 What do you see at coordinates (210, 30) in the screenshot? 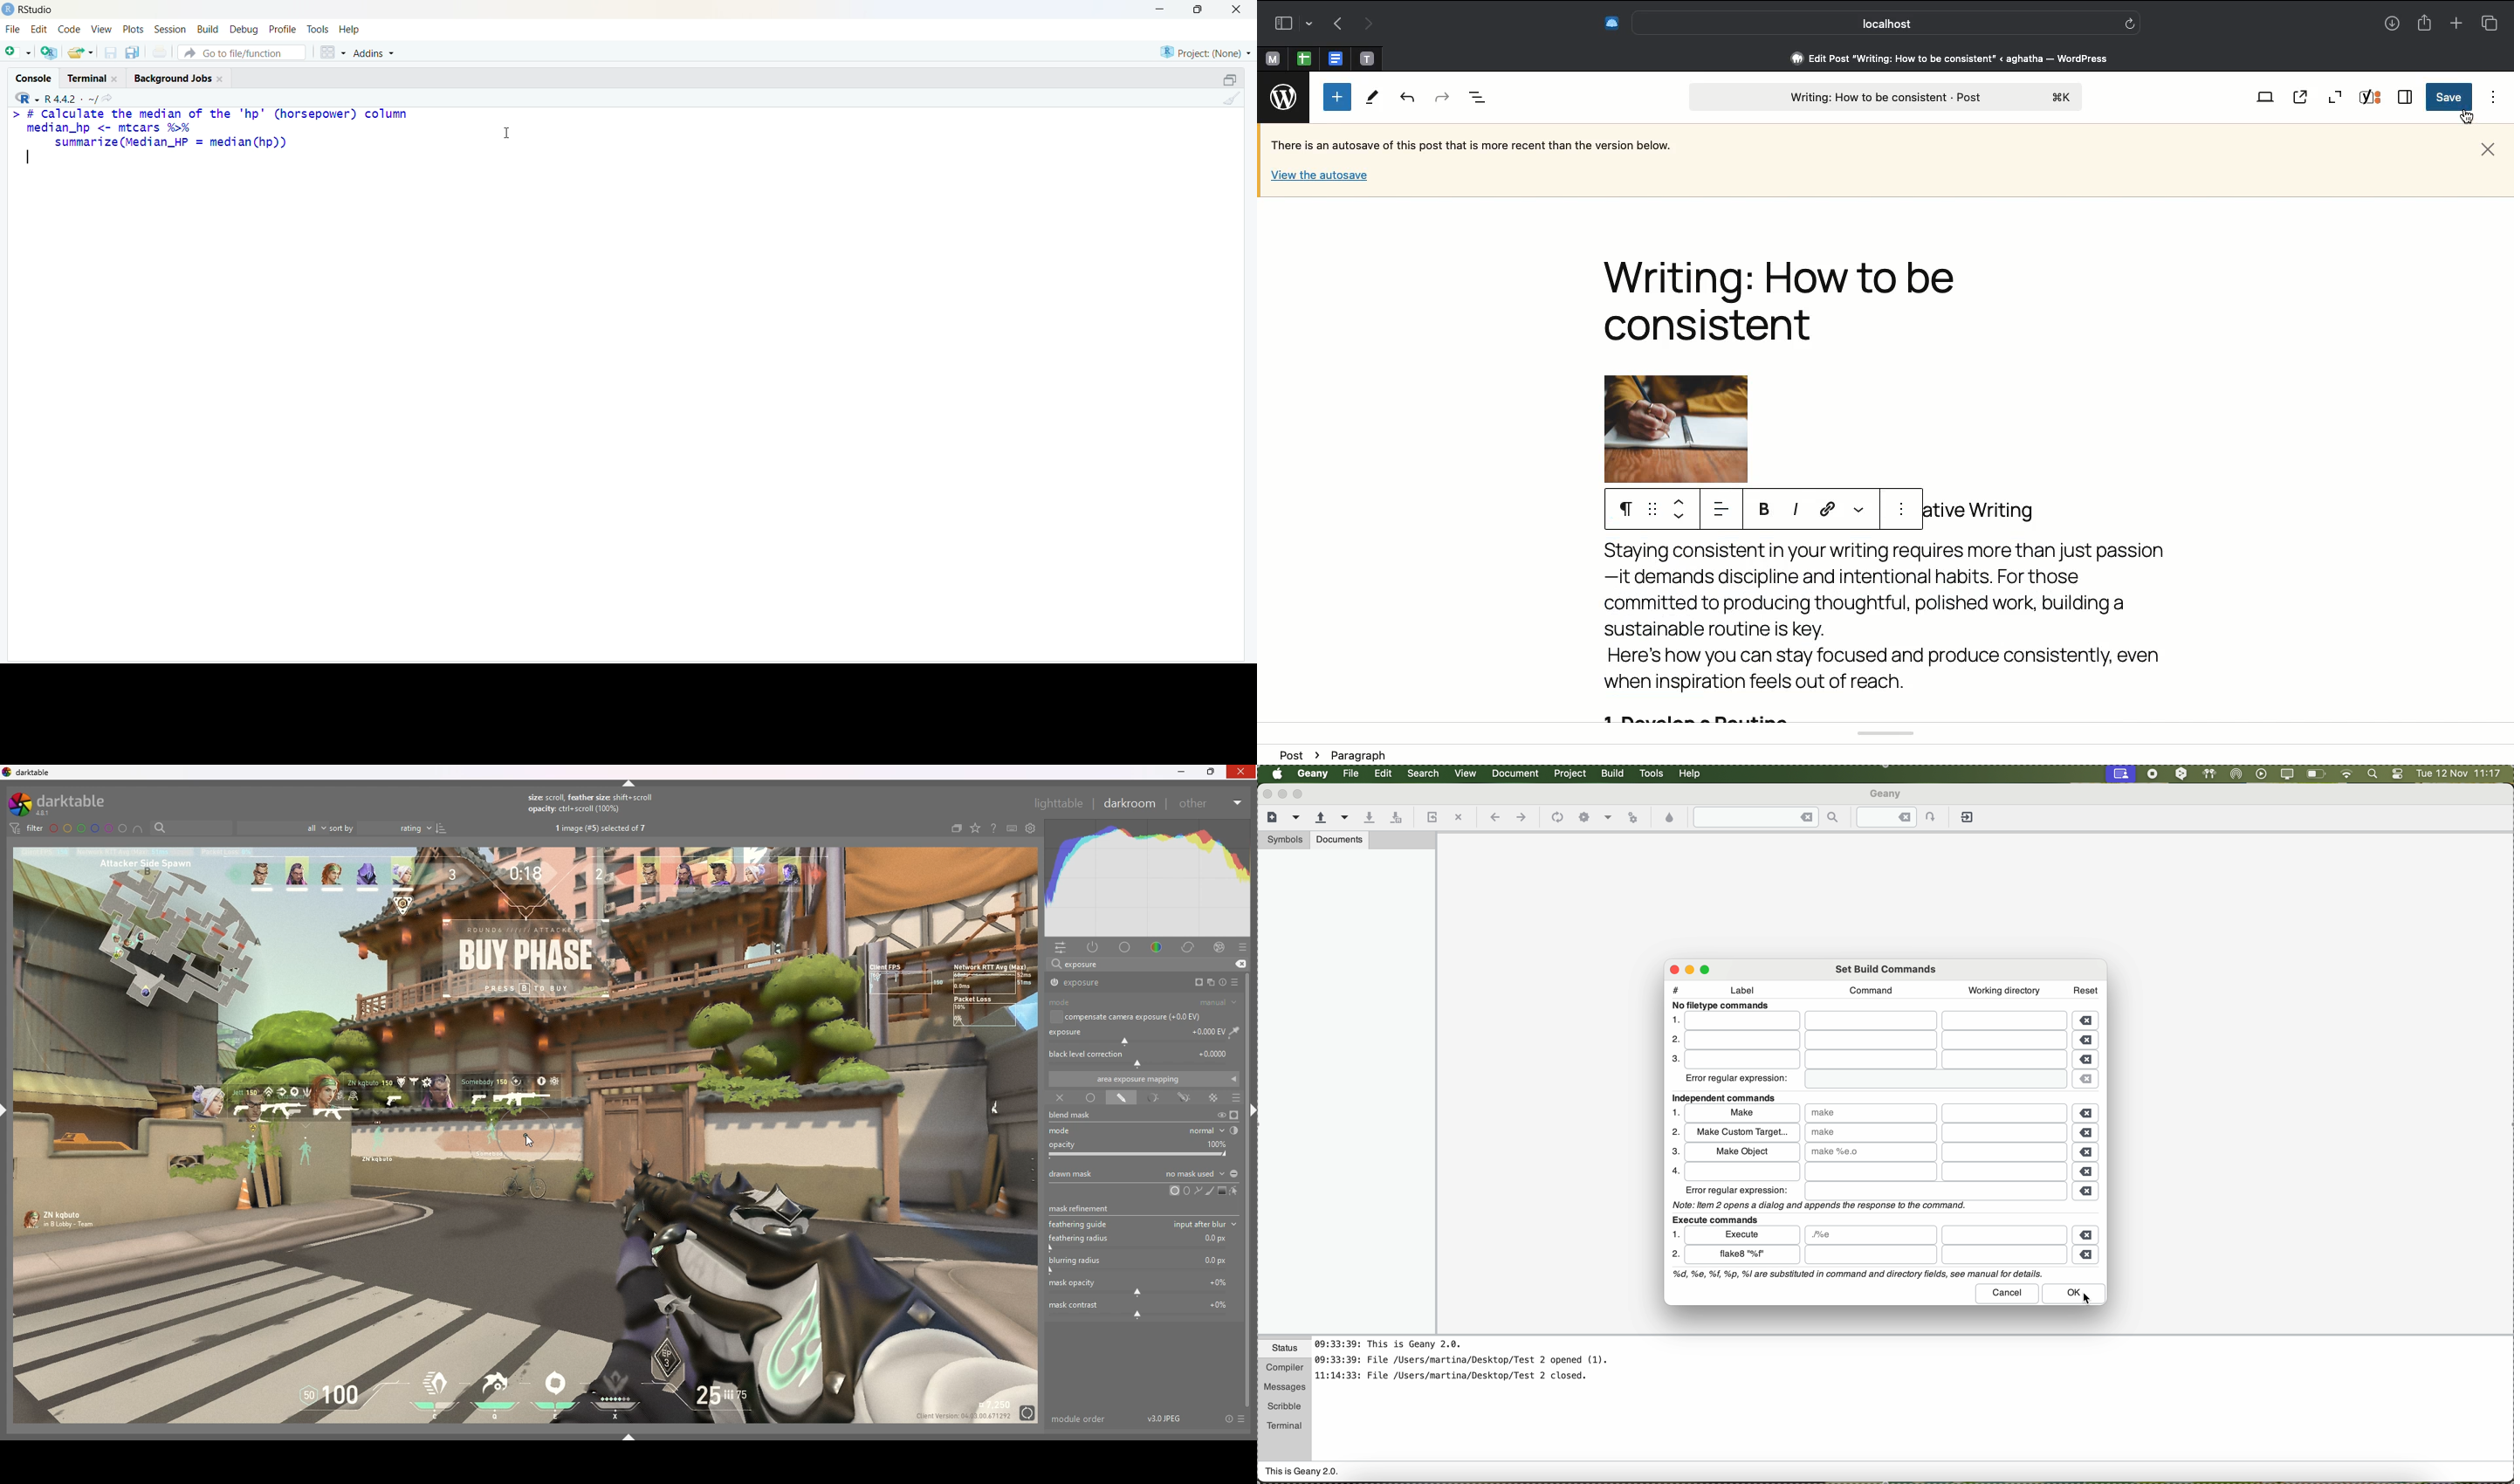
I see `Build ` at bounding box center [210, 30].